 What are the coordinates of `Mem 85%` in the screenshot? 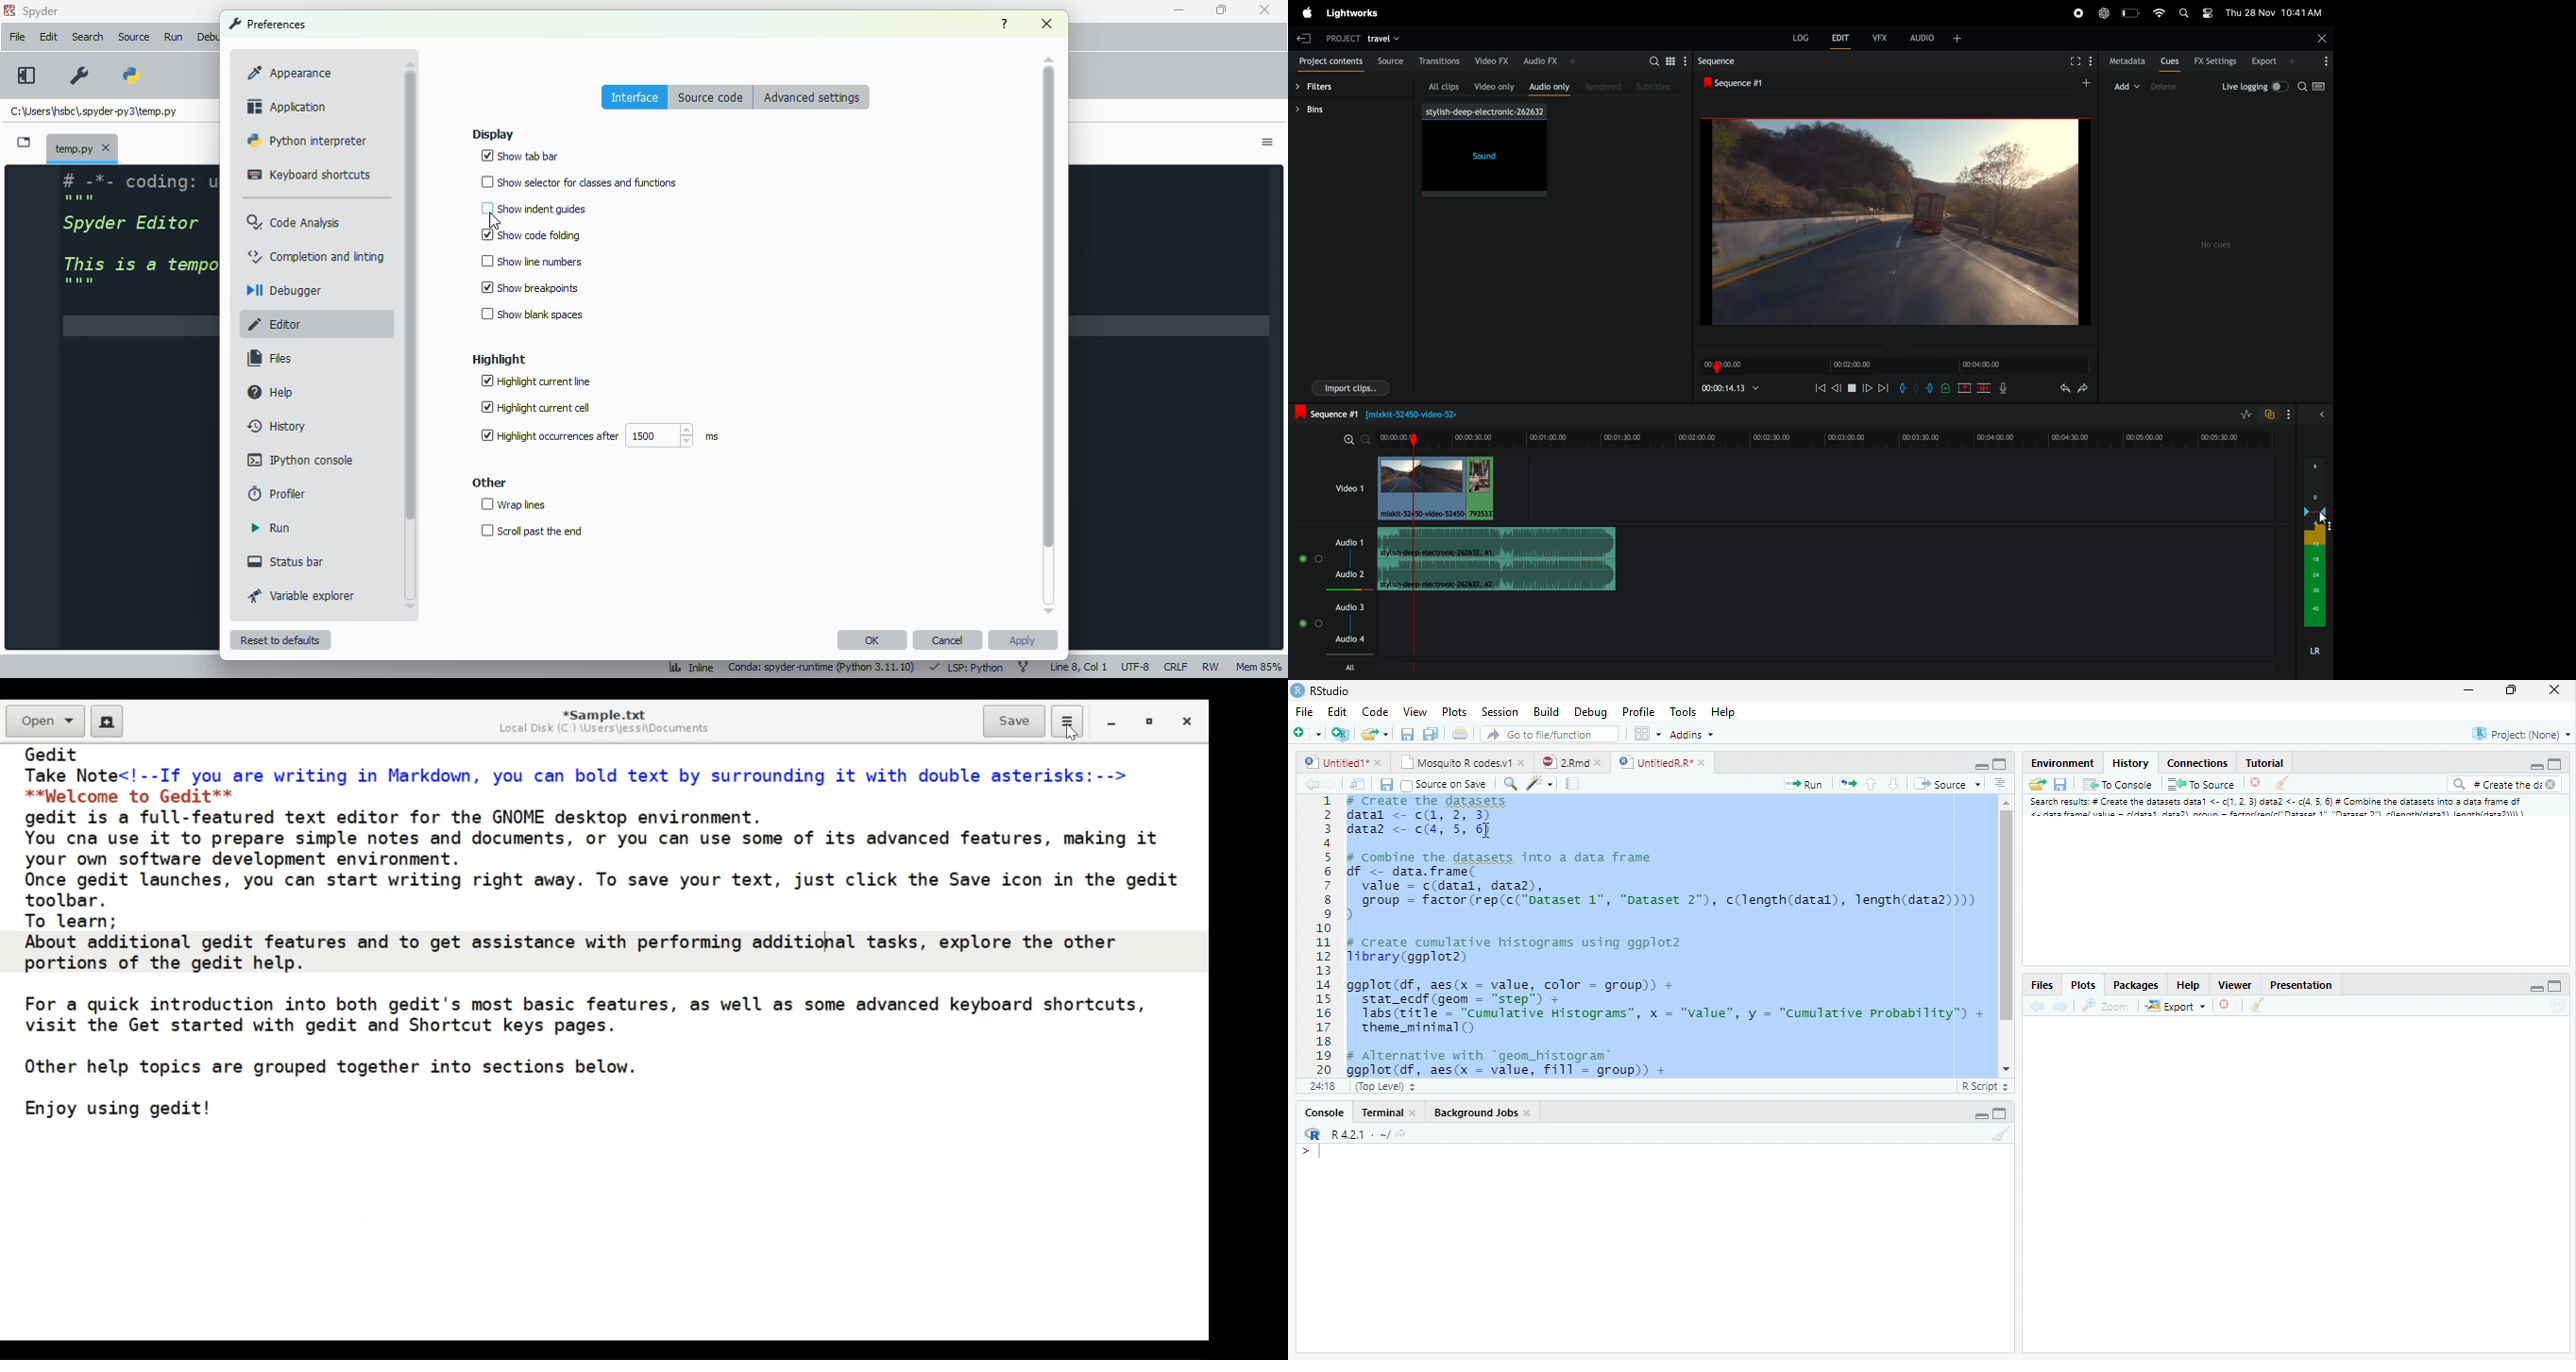 It's located at (1258, 667).